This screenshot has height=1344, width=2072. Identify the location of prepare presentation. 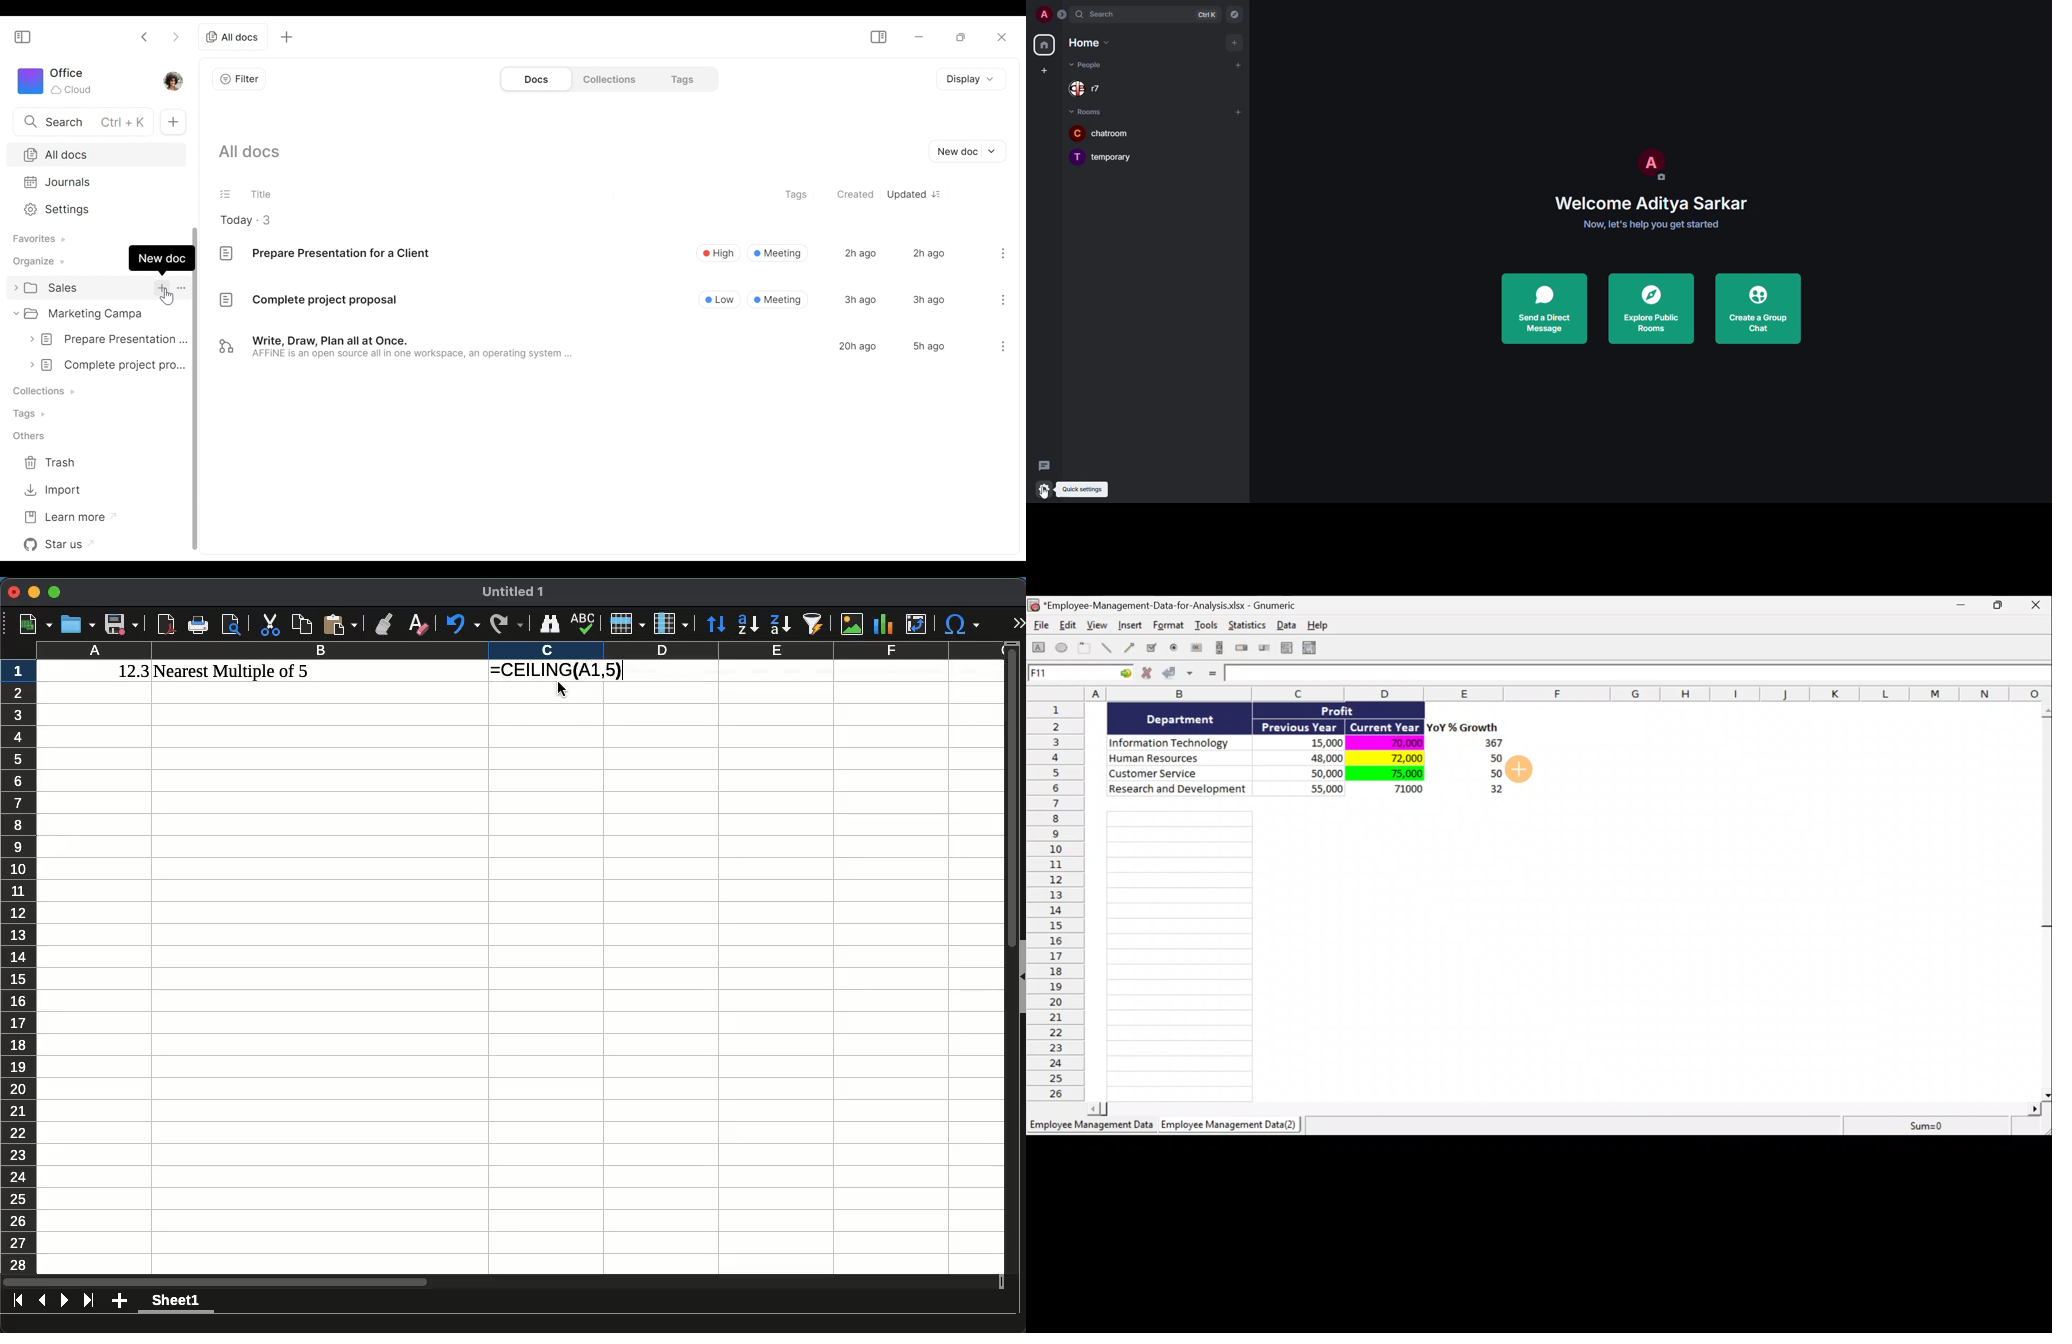
(110, 338).